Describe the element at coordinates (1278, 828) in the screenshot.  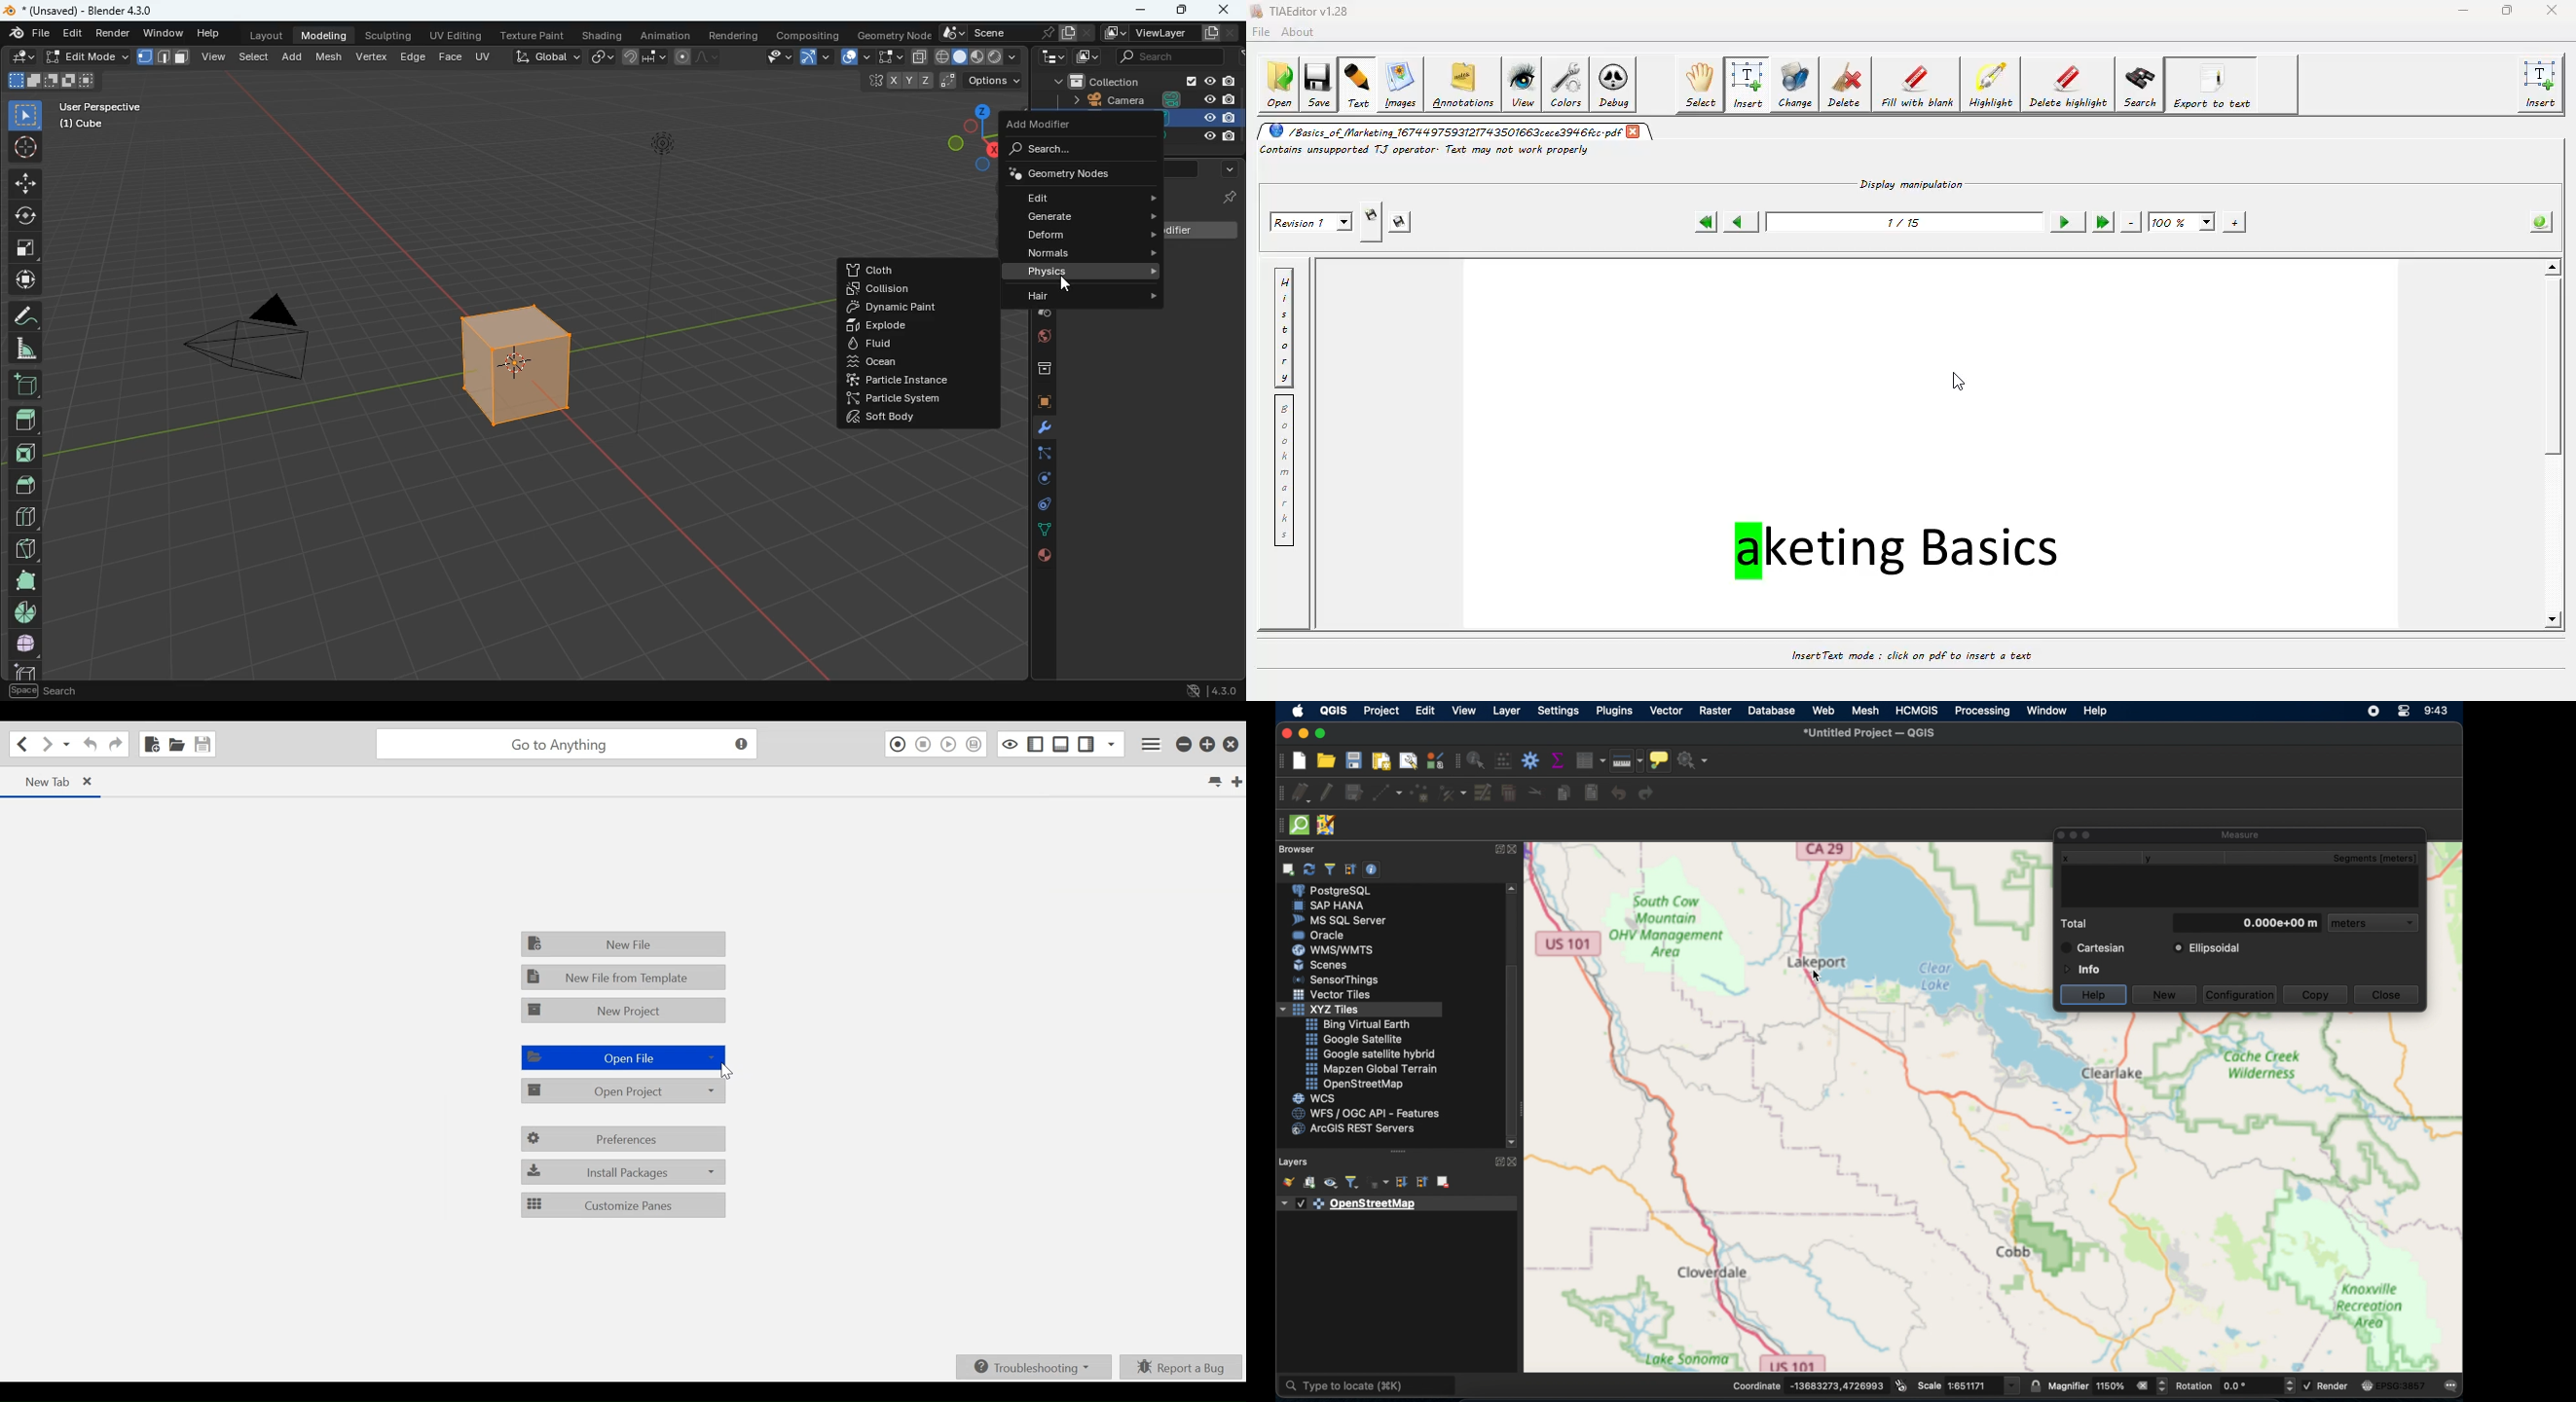
I see `drag handles` at that location.